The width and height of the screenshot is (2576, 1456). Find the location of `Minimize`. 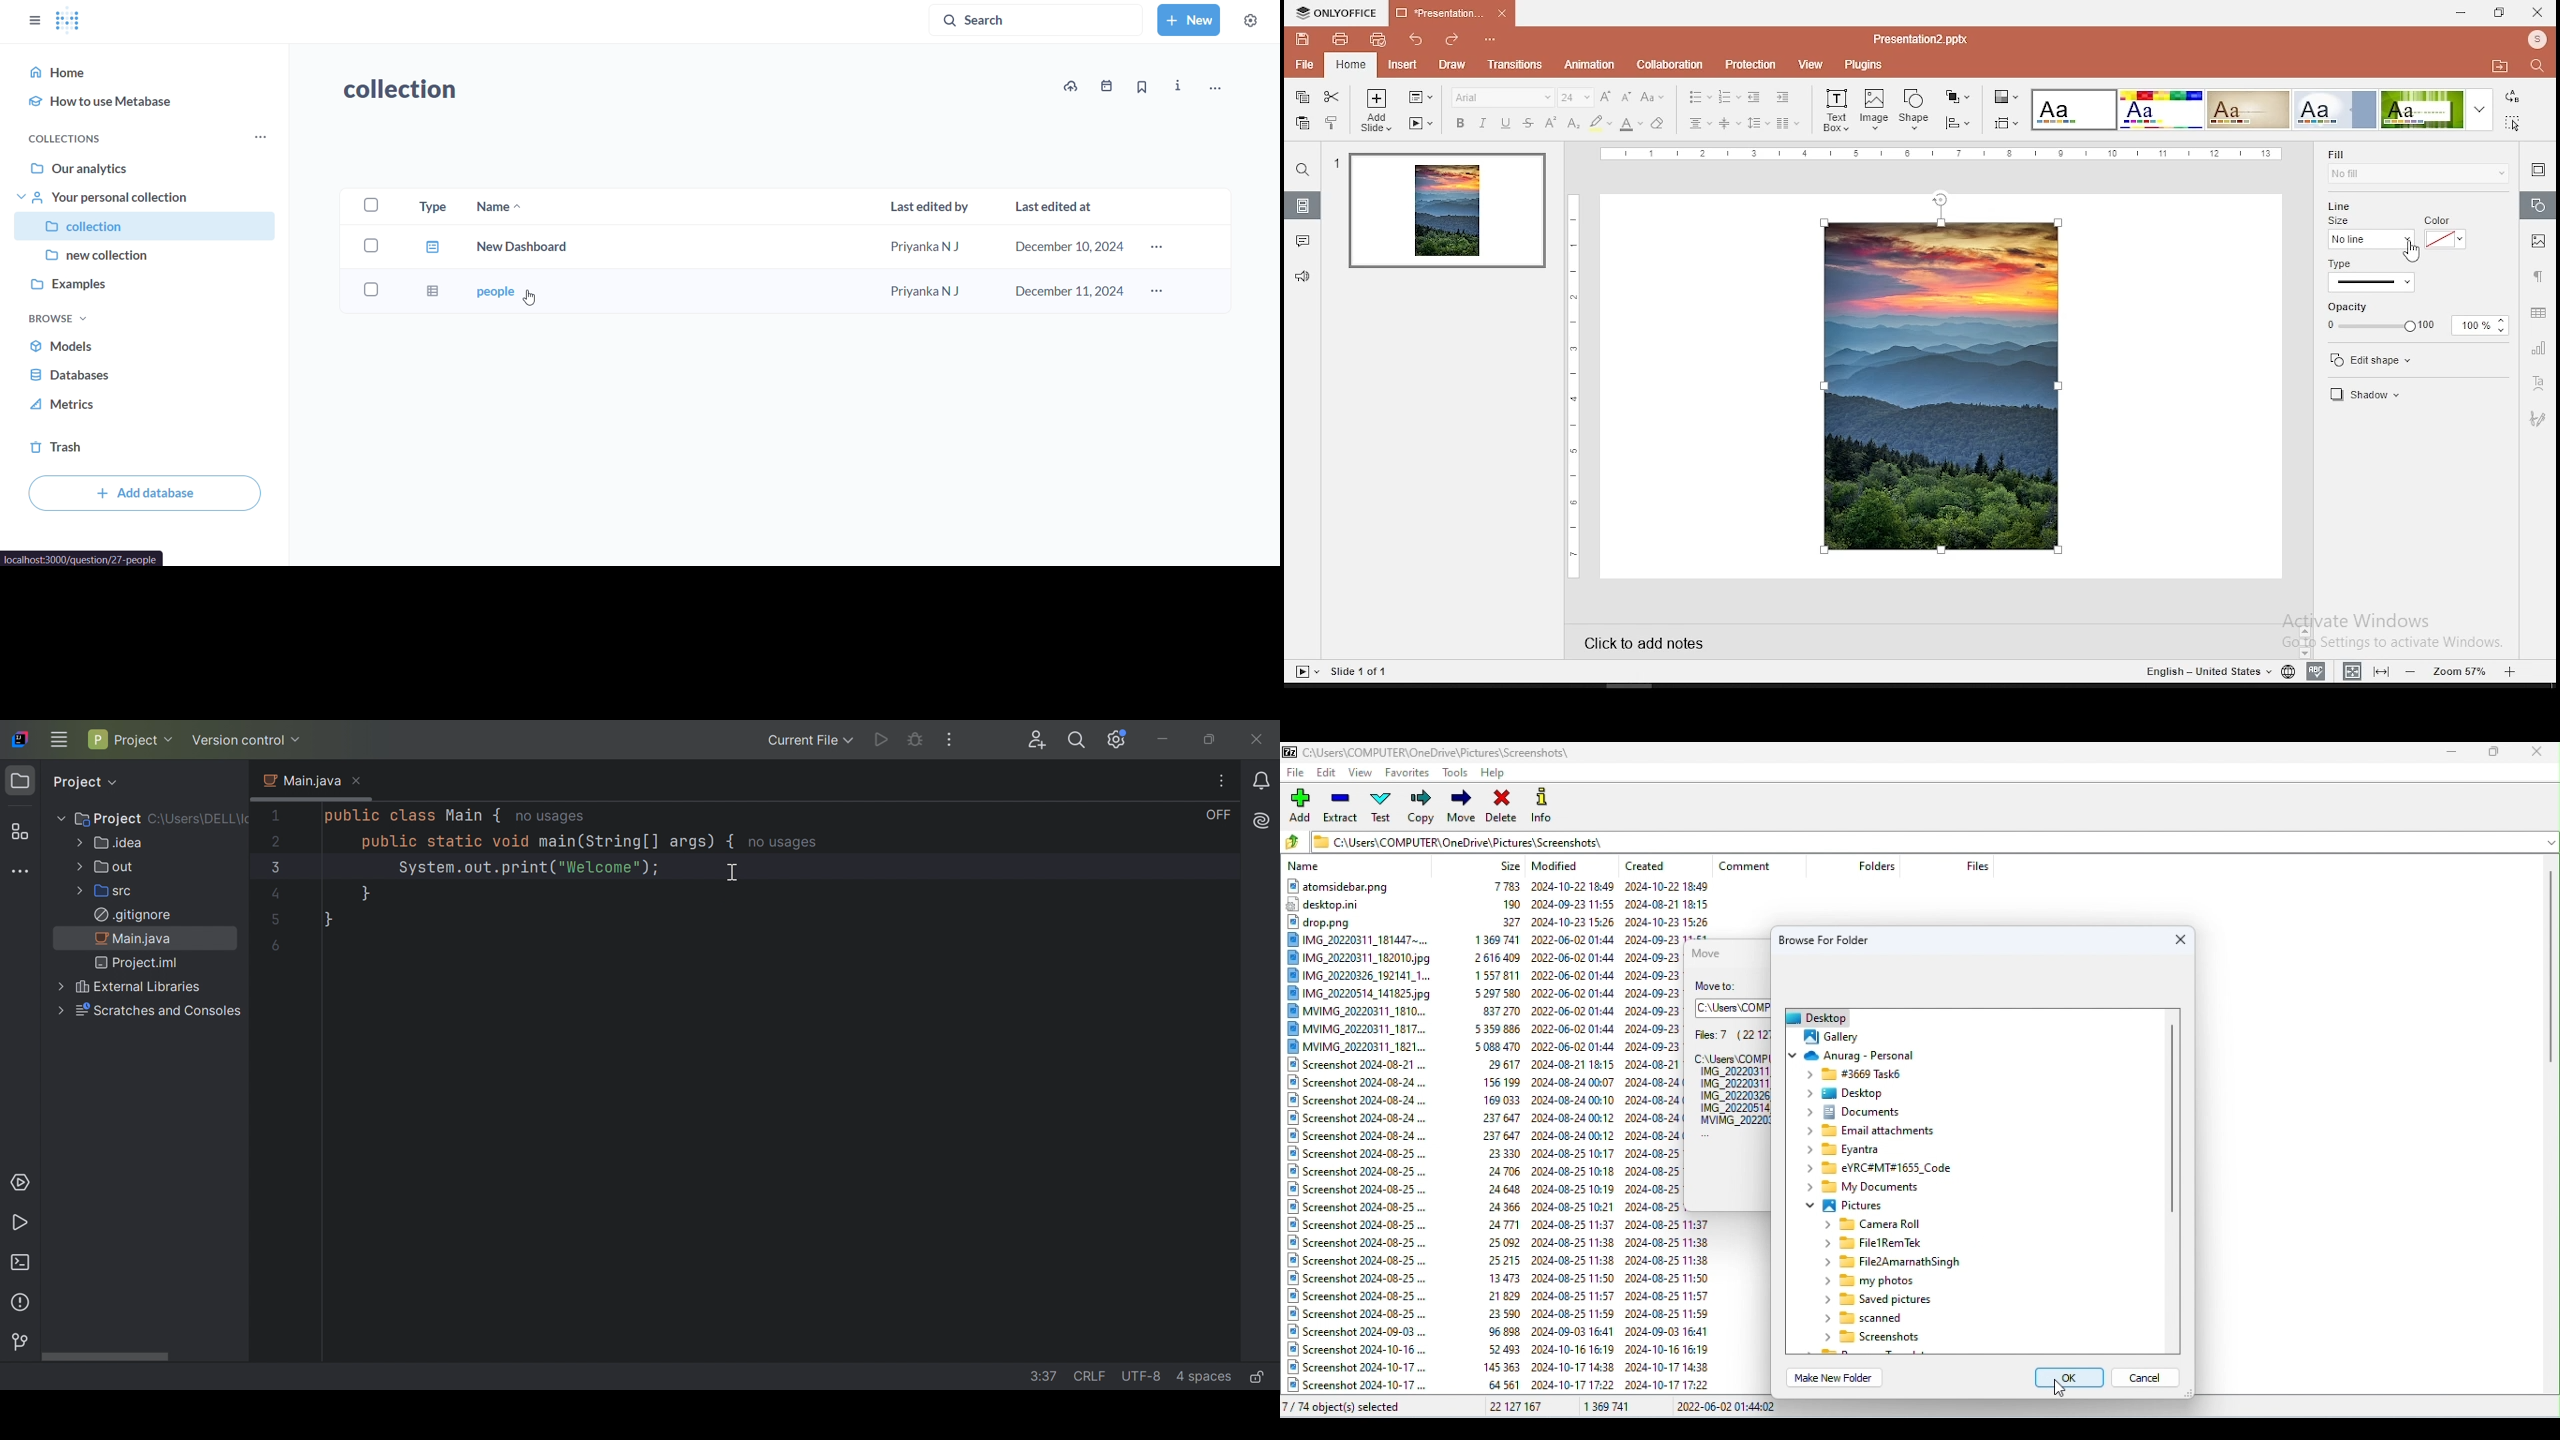

Minimize is located at coordinates (2454, 750).